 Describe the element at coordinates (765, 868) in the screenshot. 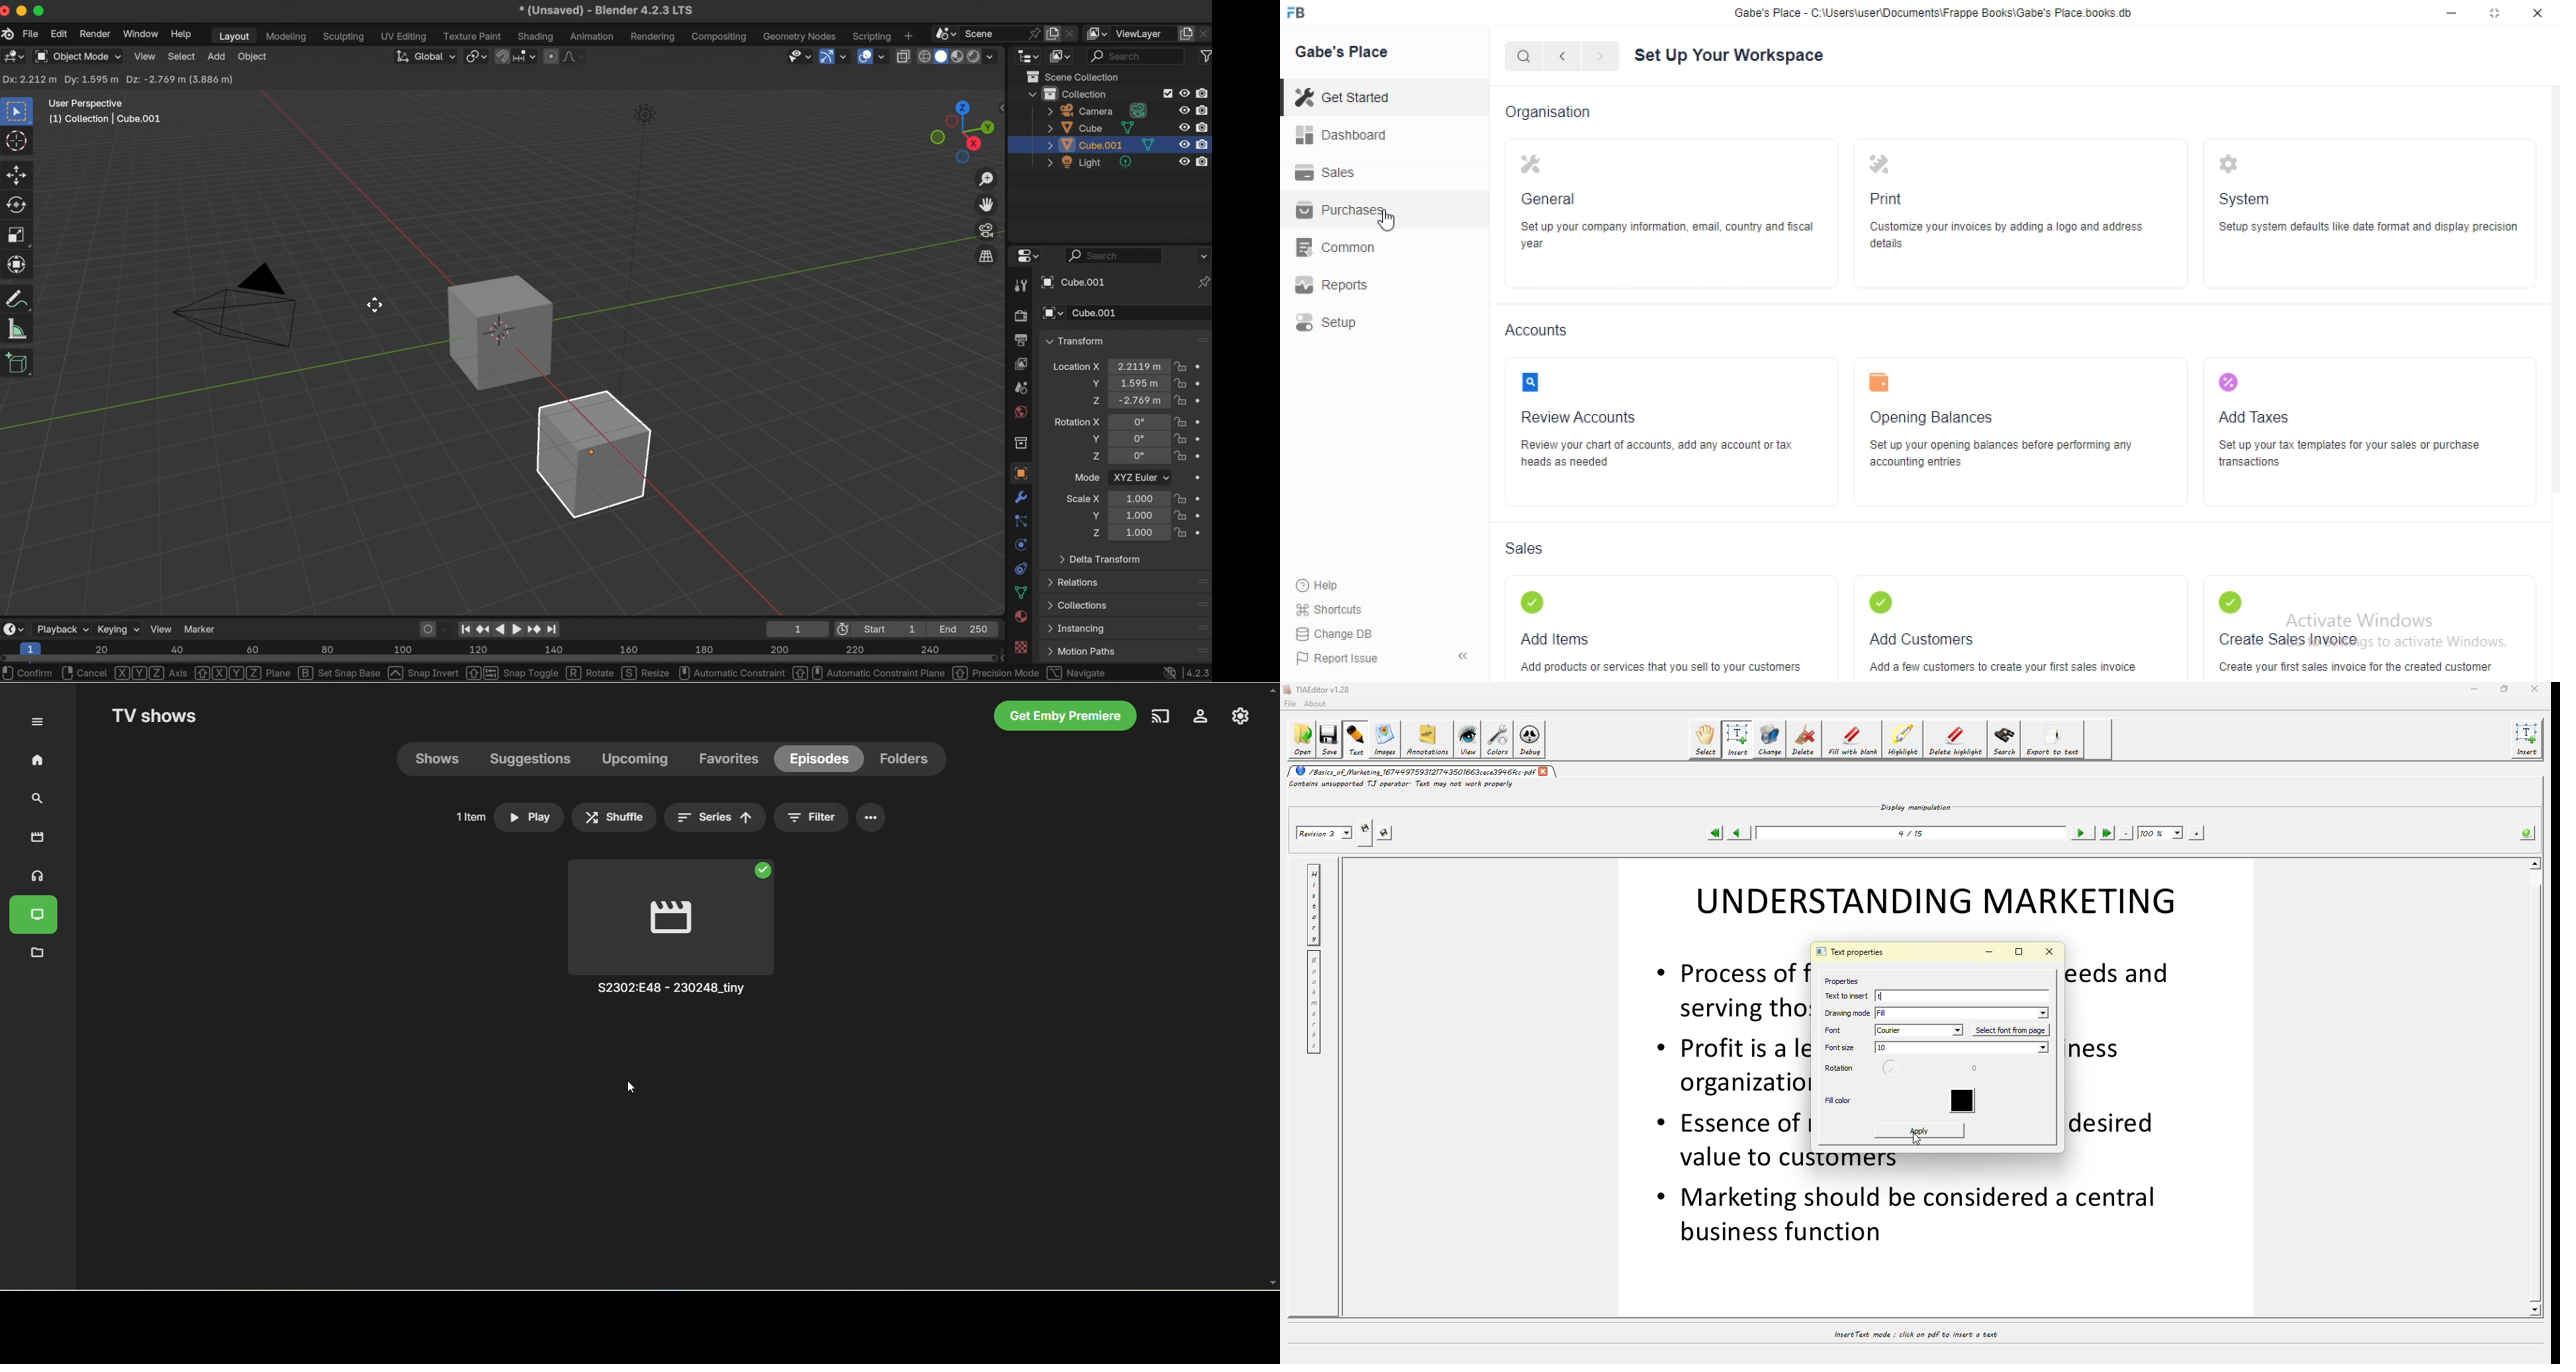

I see `watched` at that location.